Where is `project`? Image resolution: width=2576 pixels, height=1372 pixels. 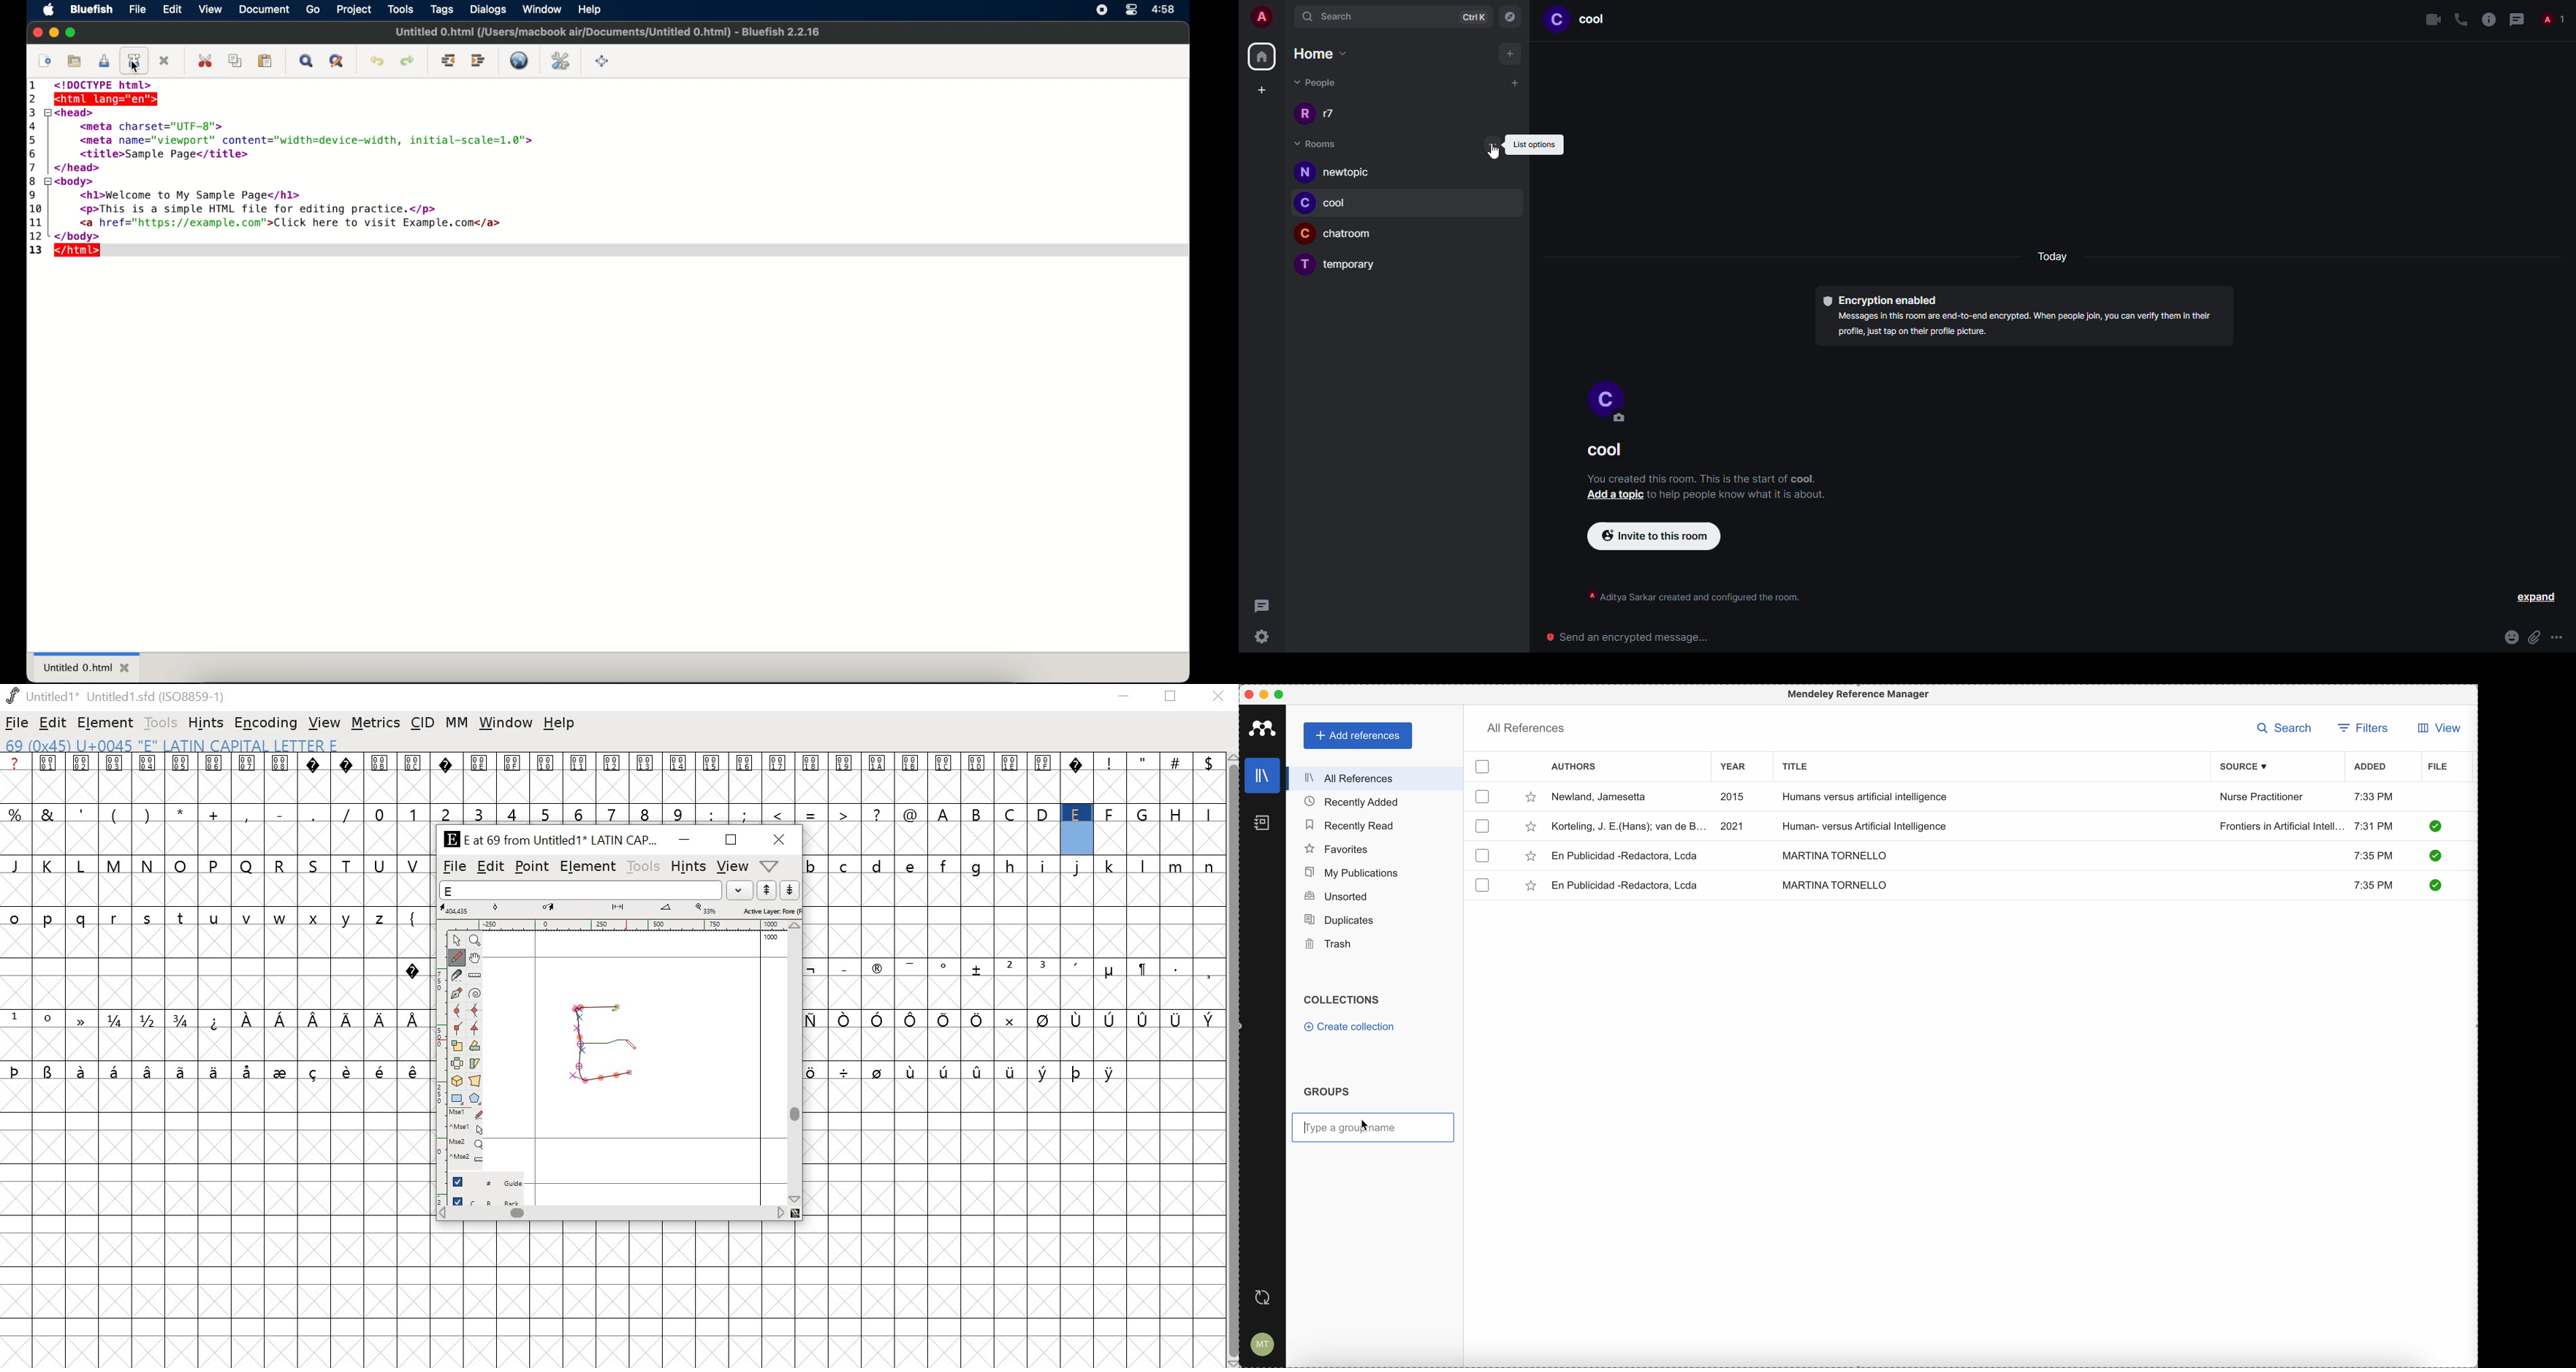 project is located at coordinates (355, 10).